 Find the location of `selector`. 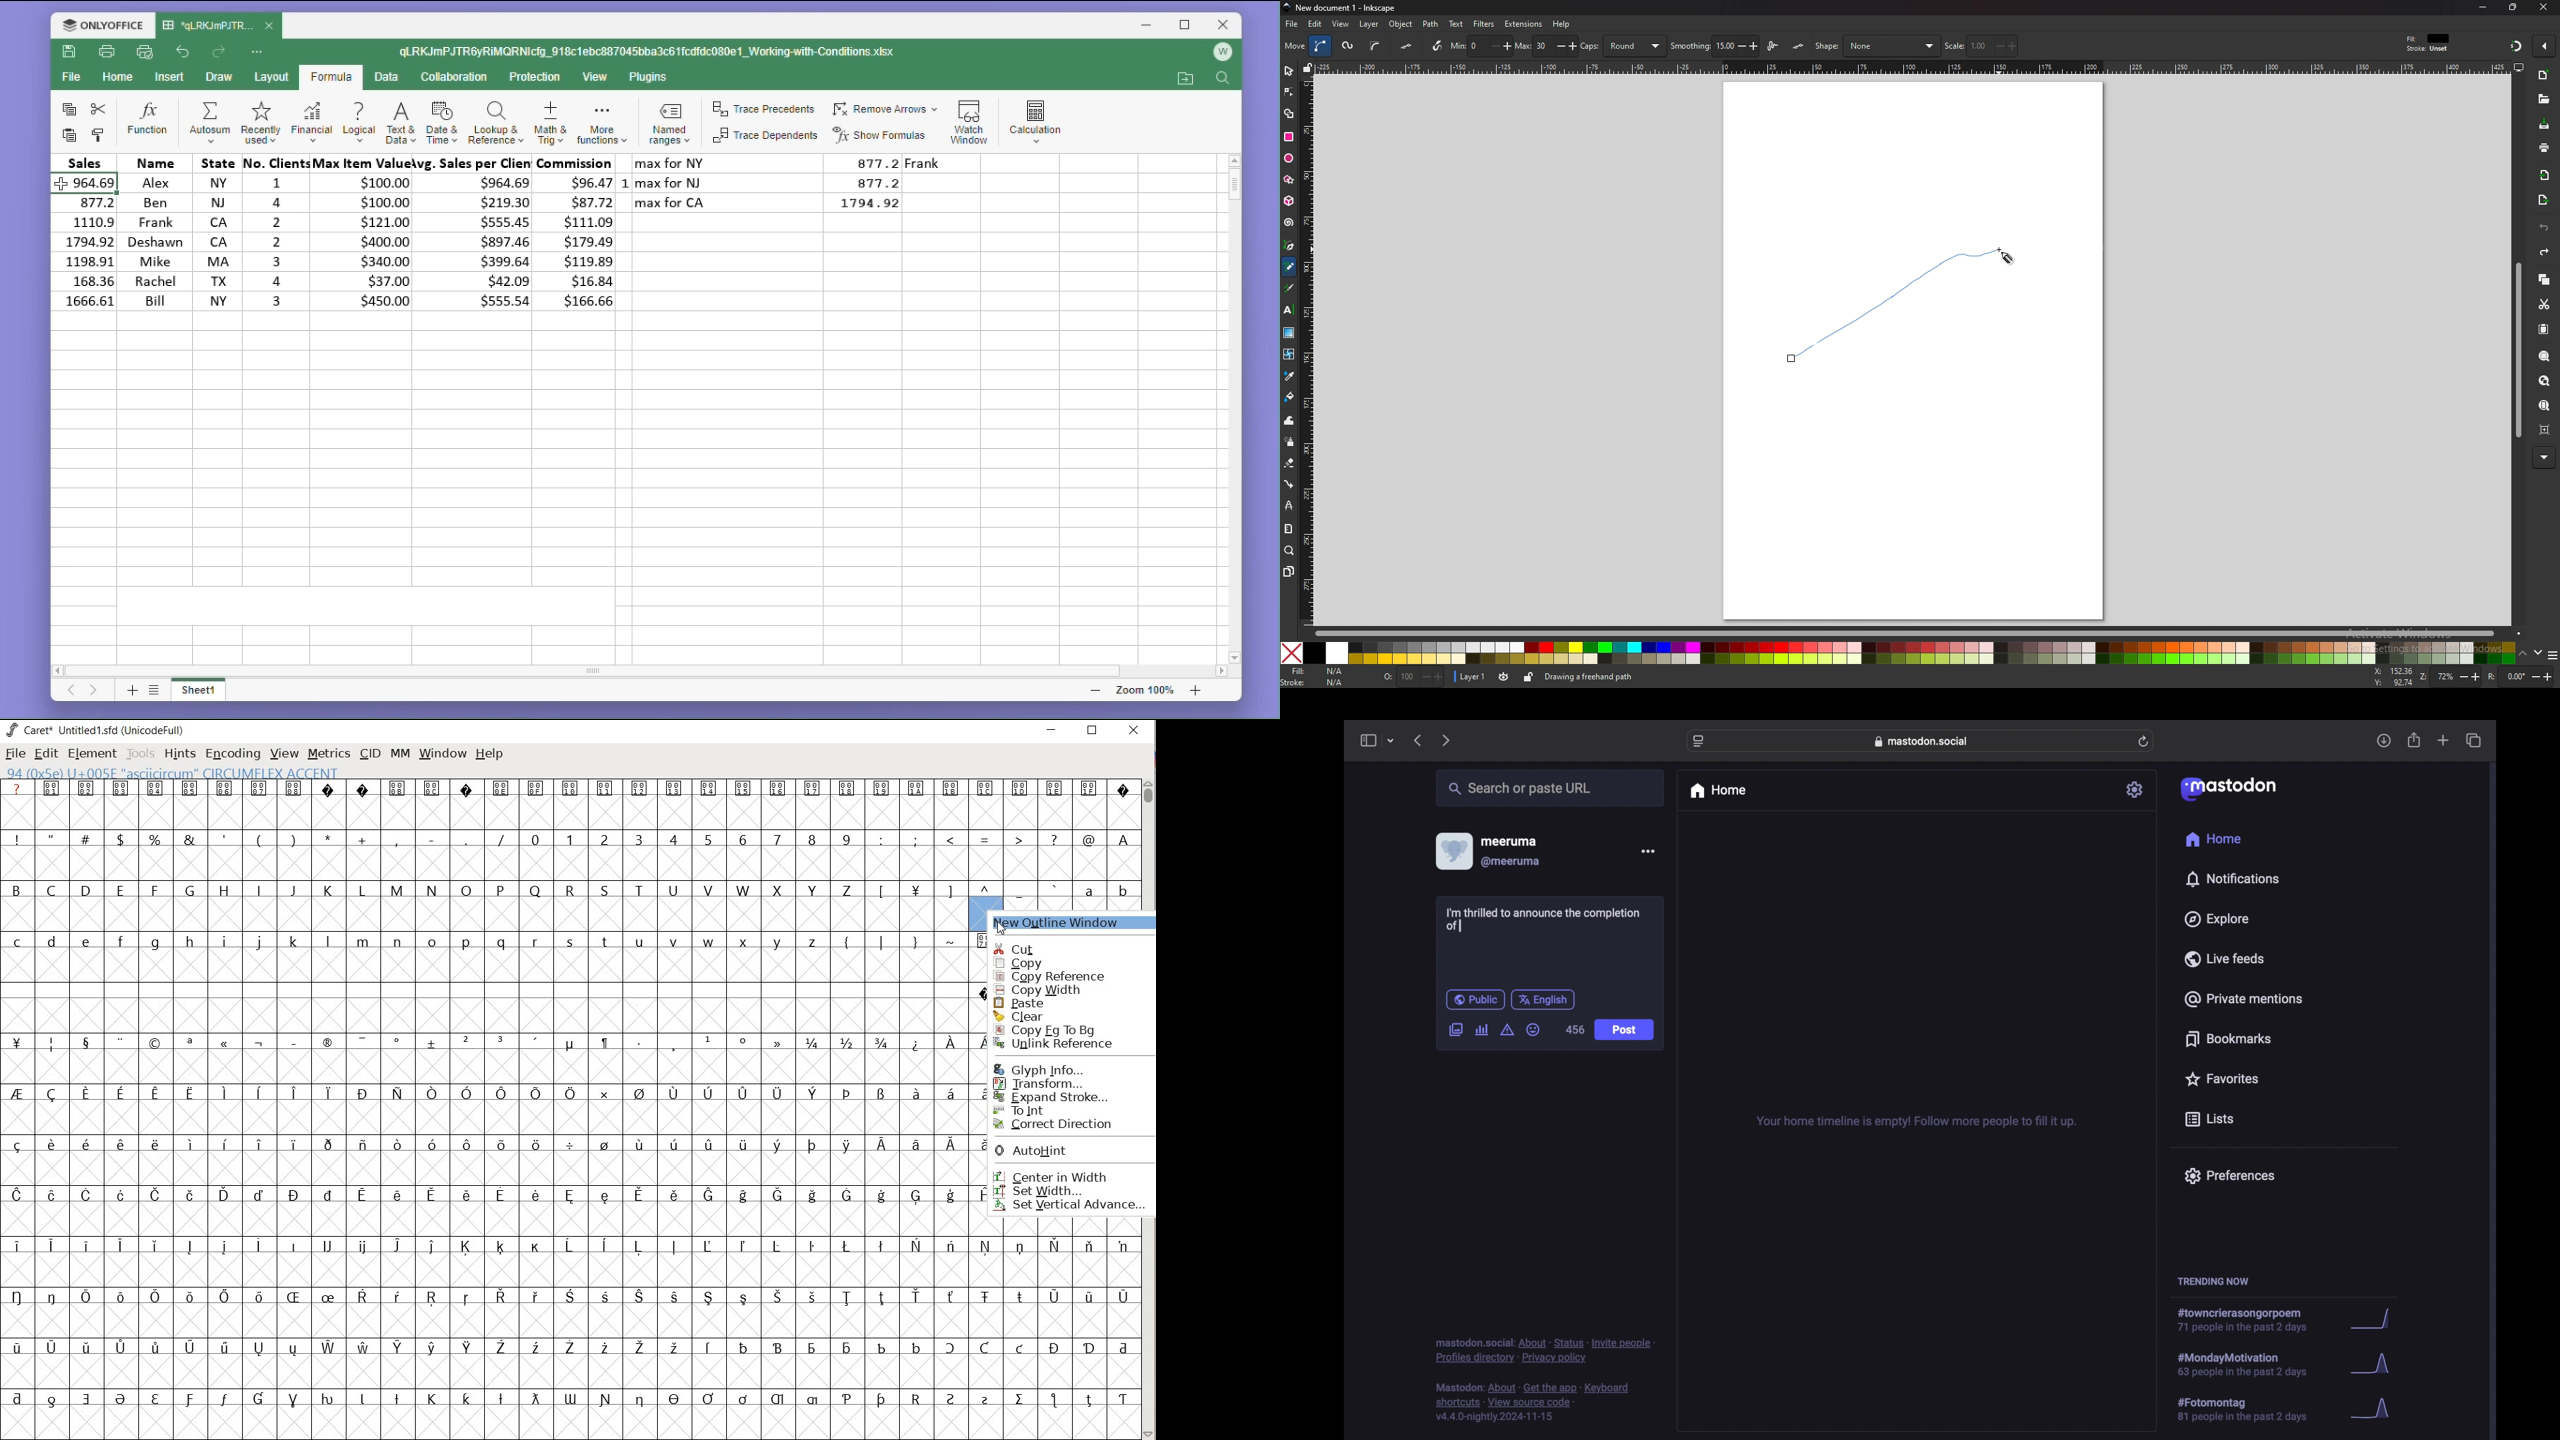

selector is located at coordinates (1289, 70).